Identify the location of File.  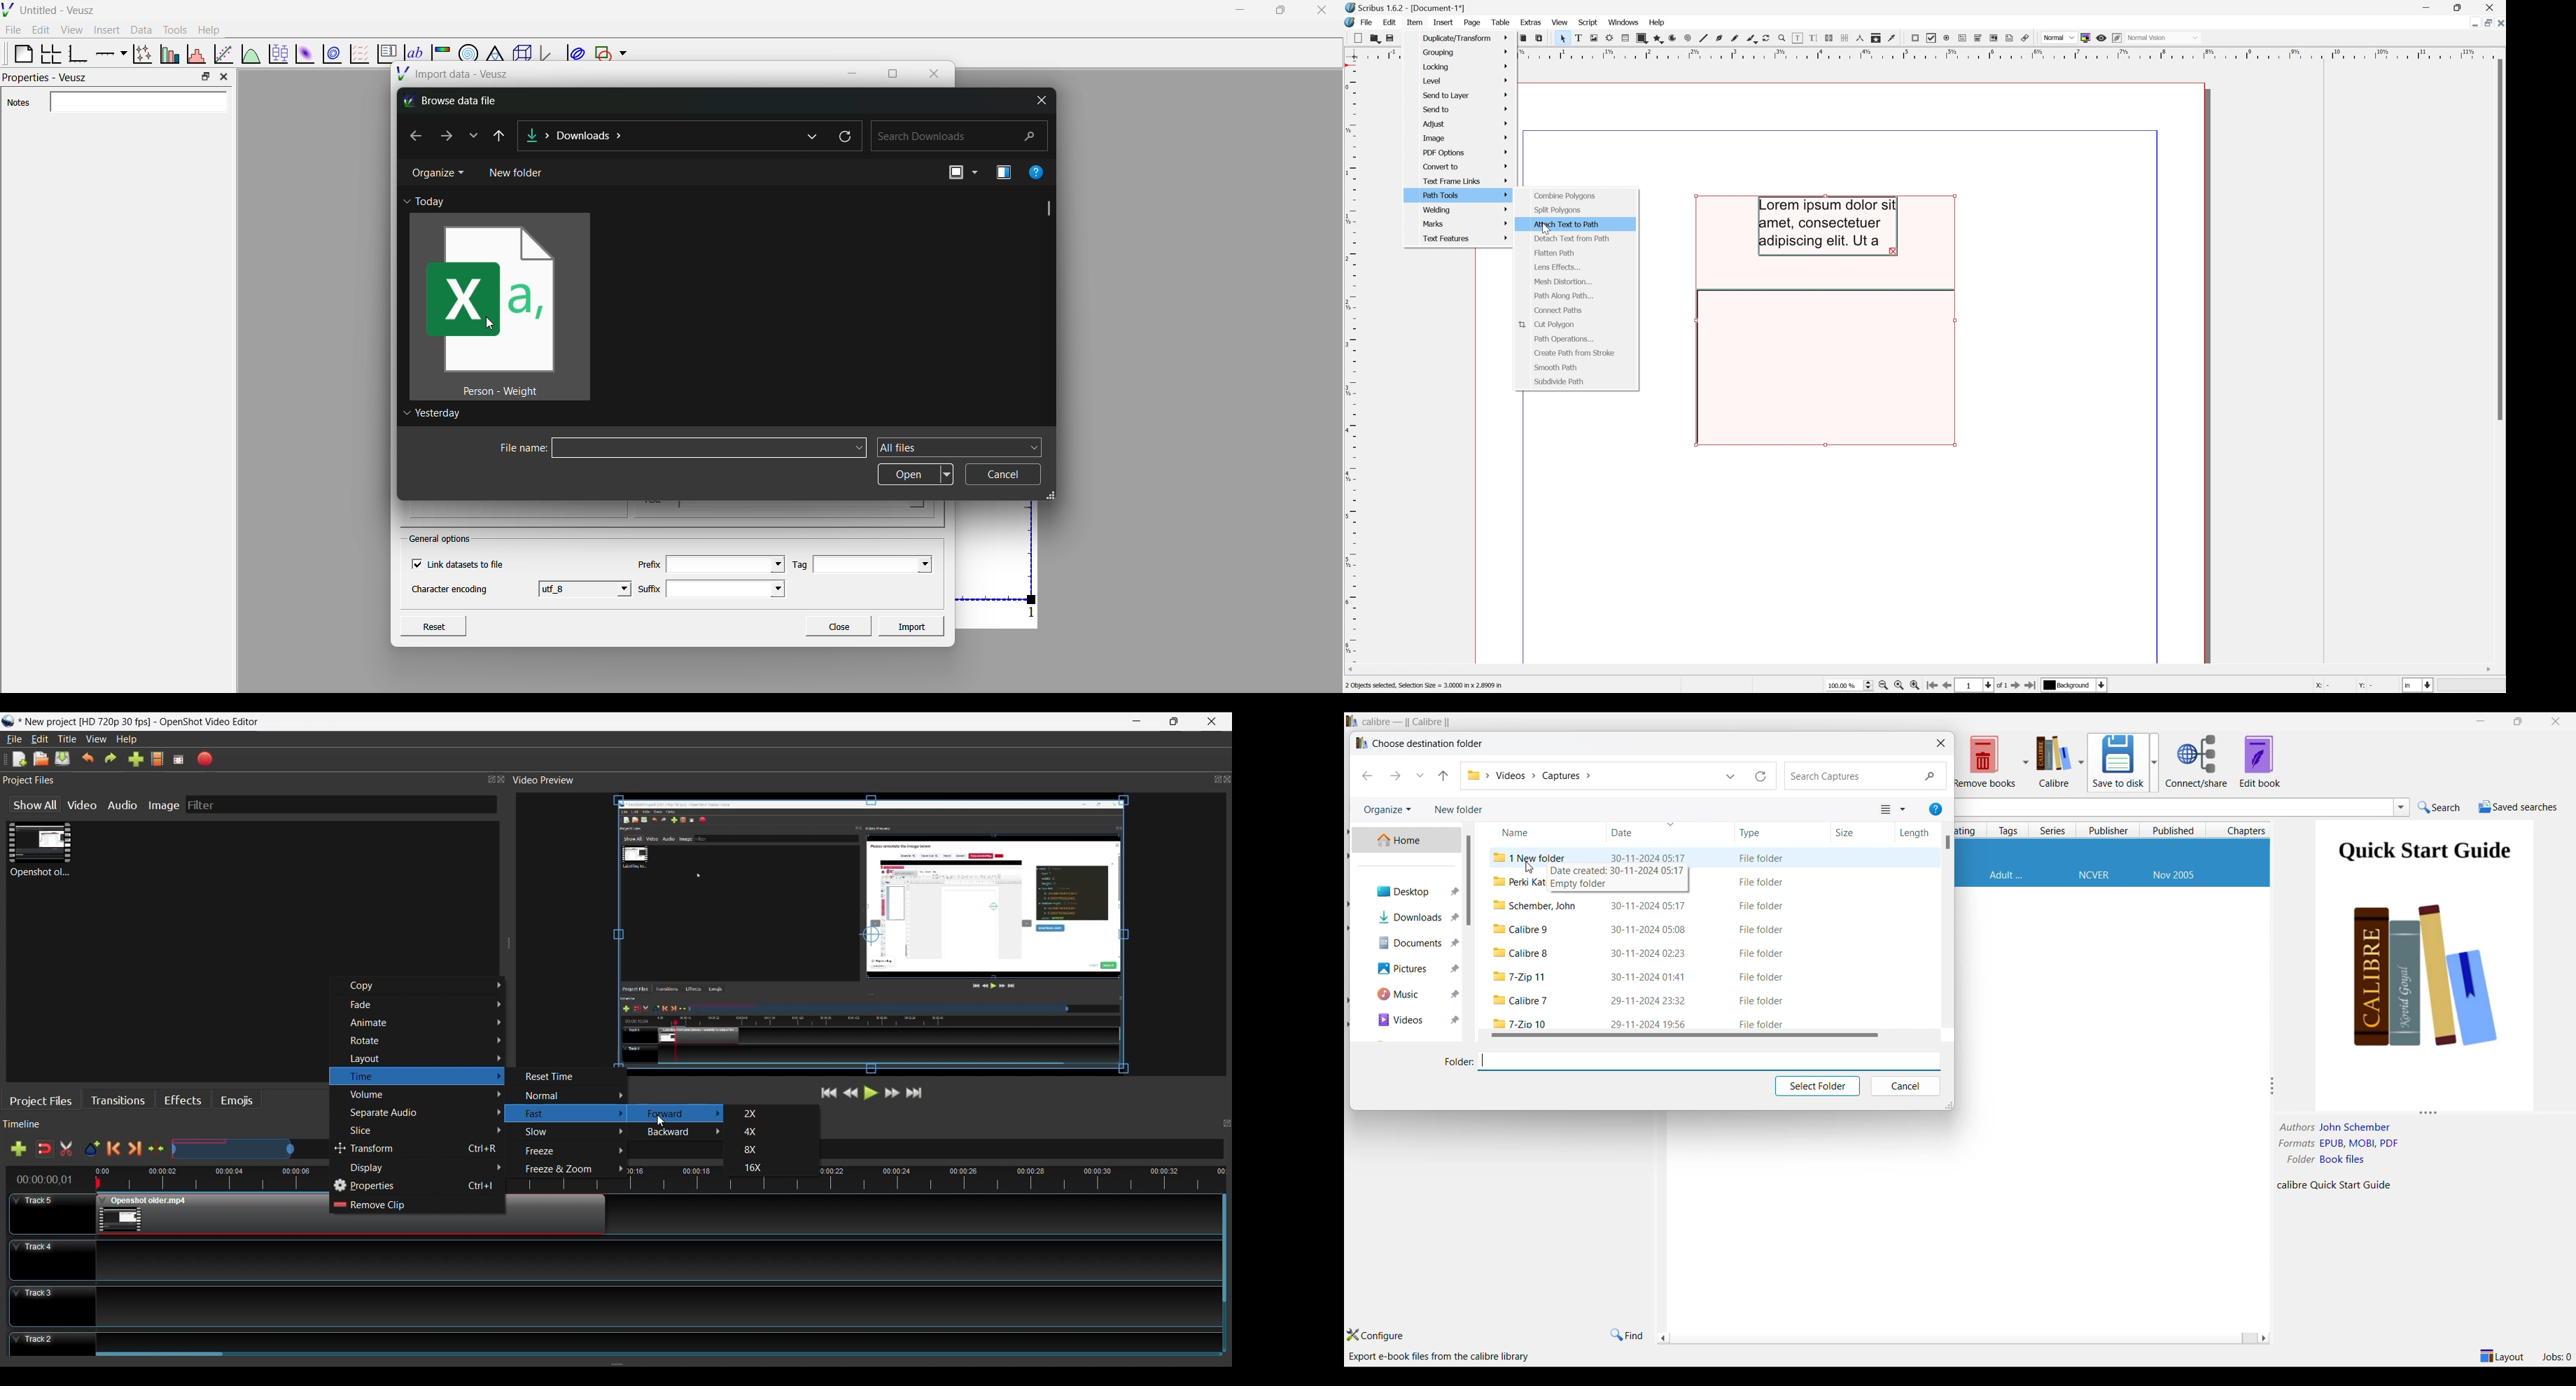
(1365, 22).